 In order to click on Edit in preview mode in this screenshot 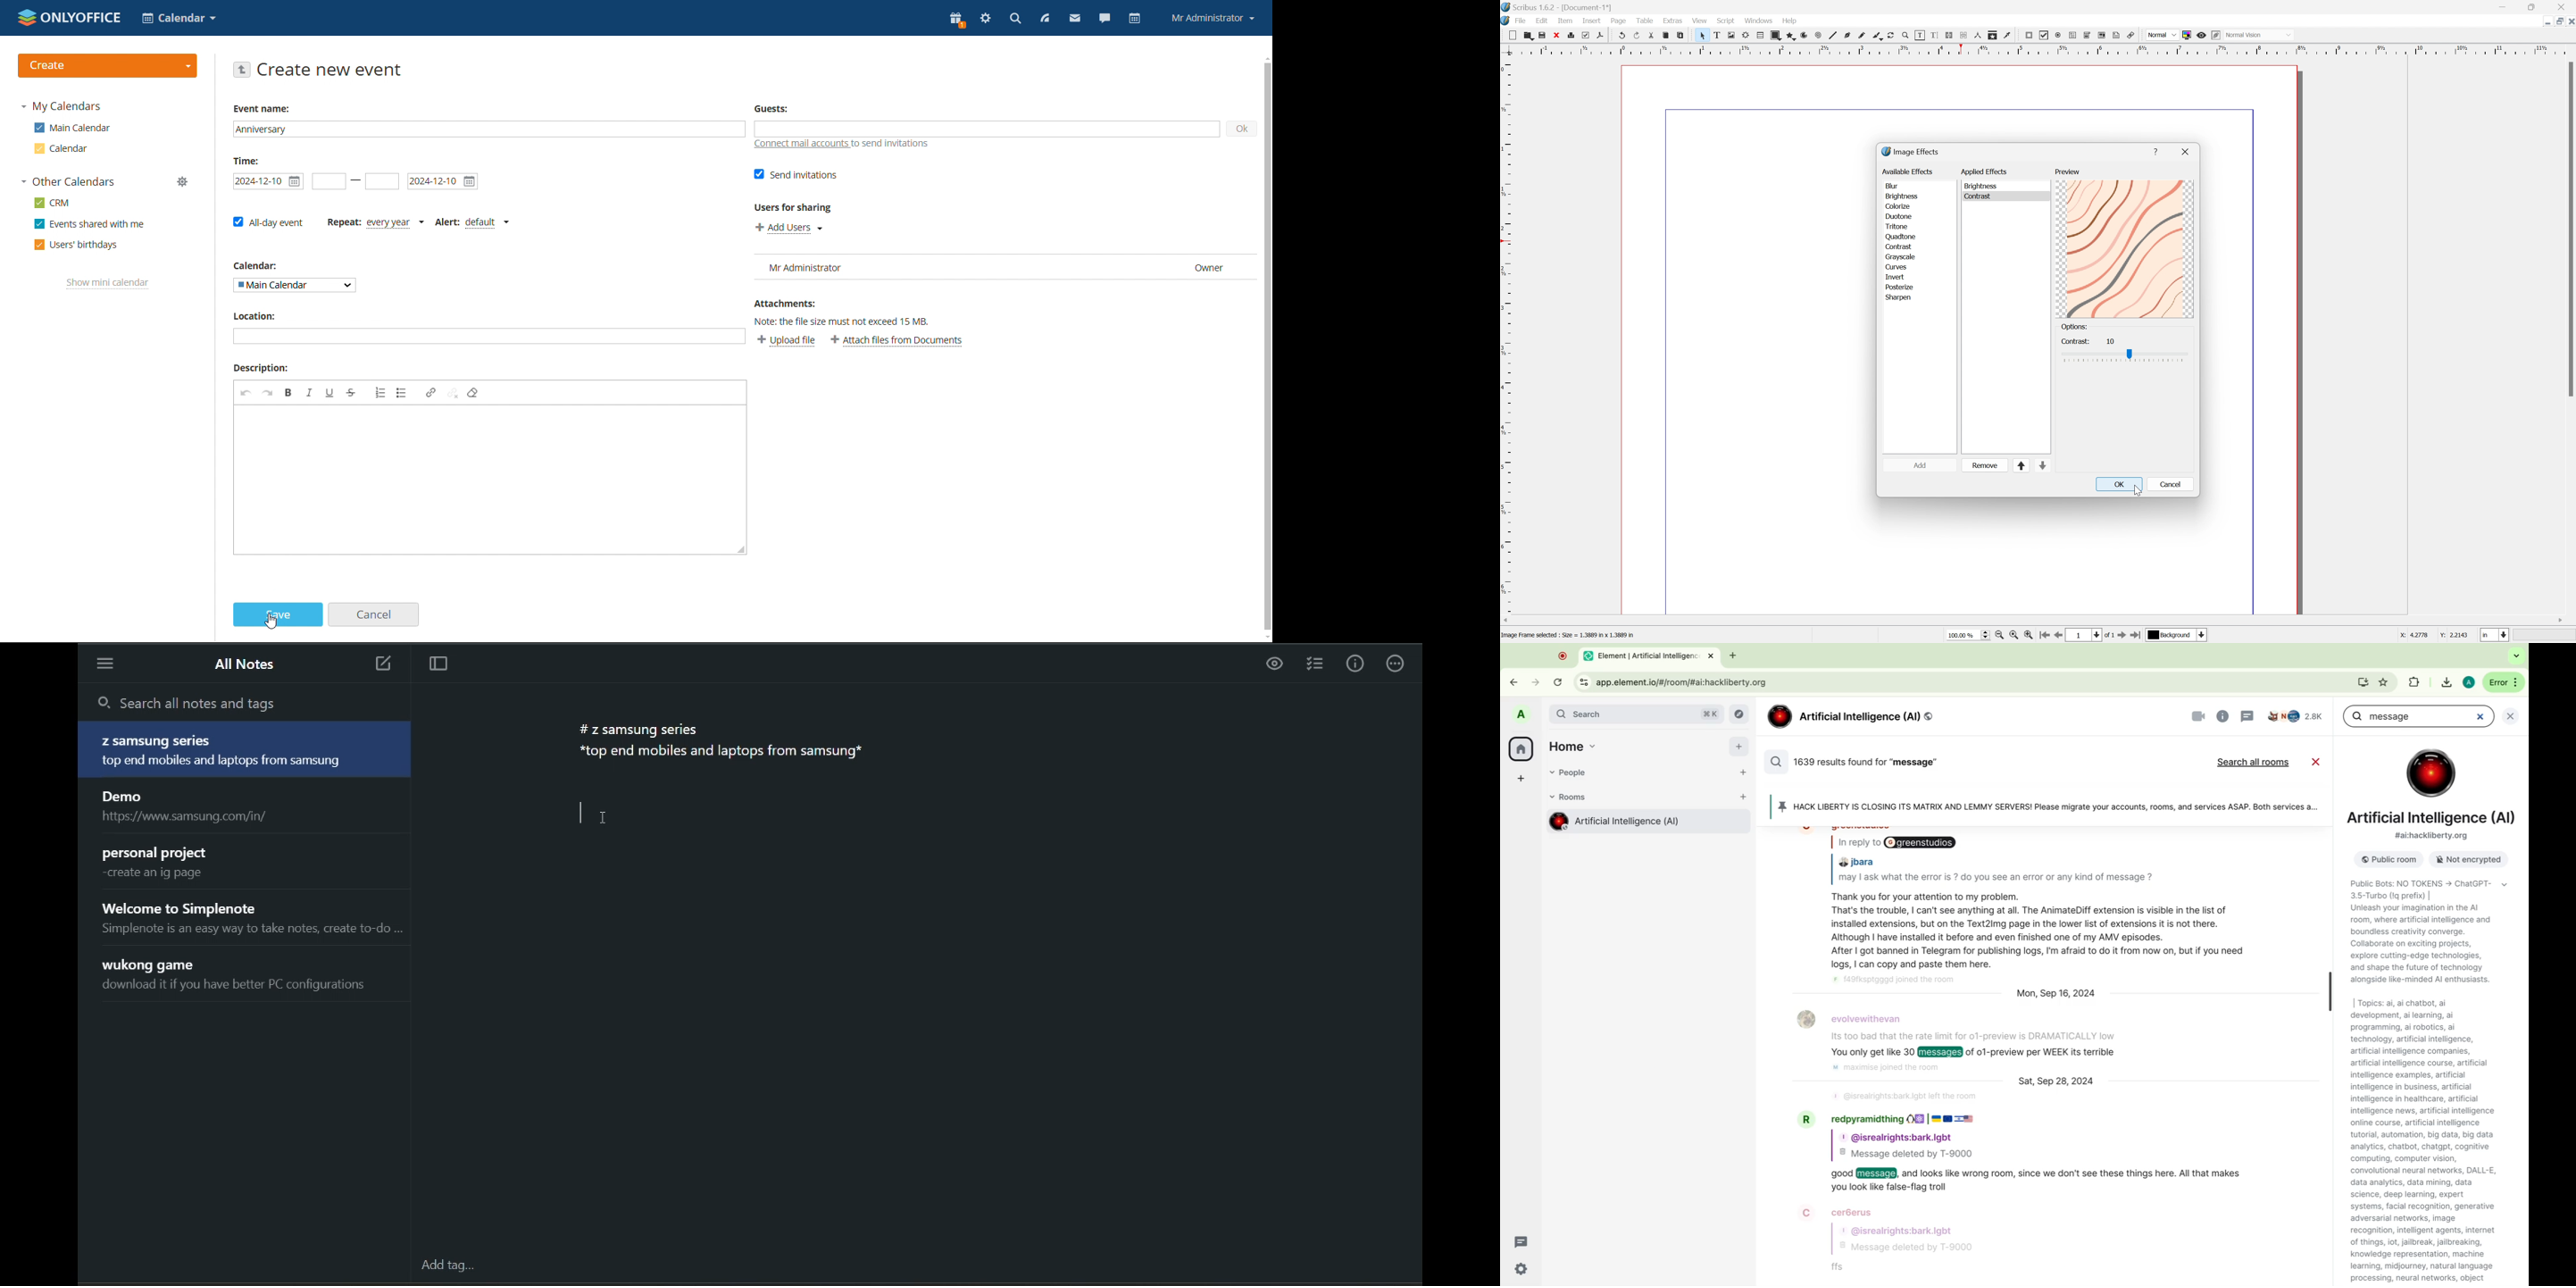, I will do `click(2217, 35)`.